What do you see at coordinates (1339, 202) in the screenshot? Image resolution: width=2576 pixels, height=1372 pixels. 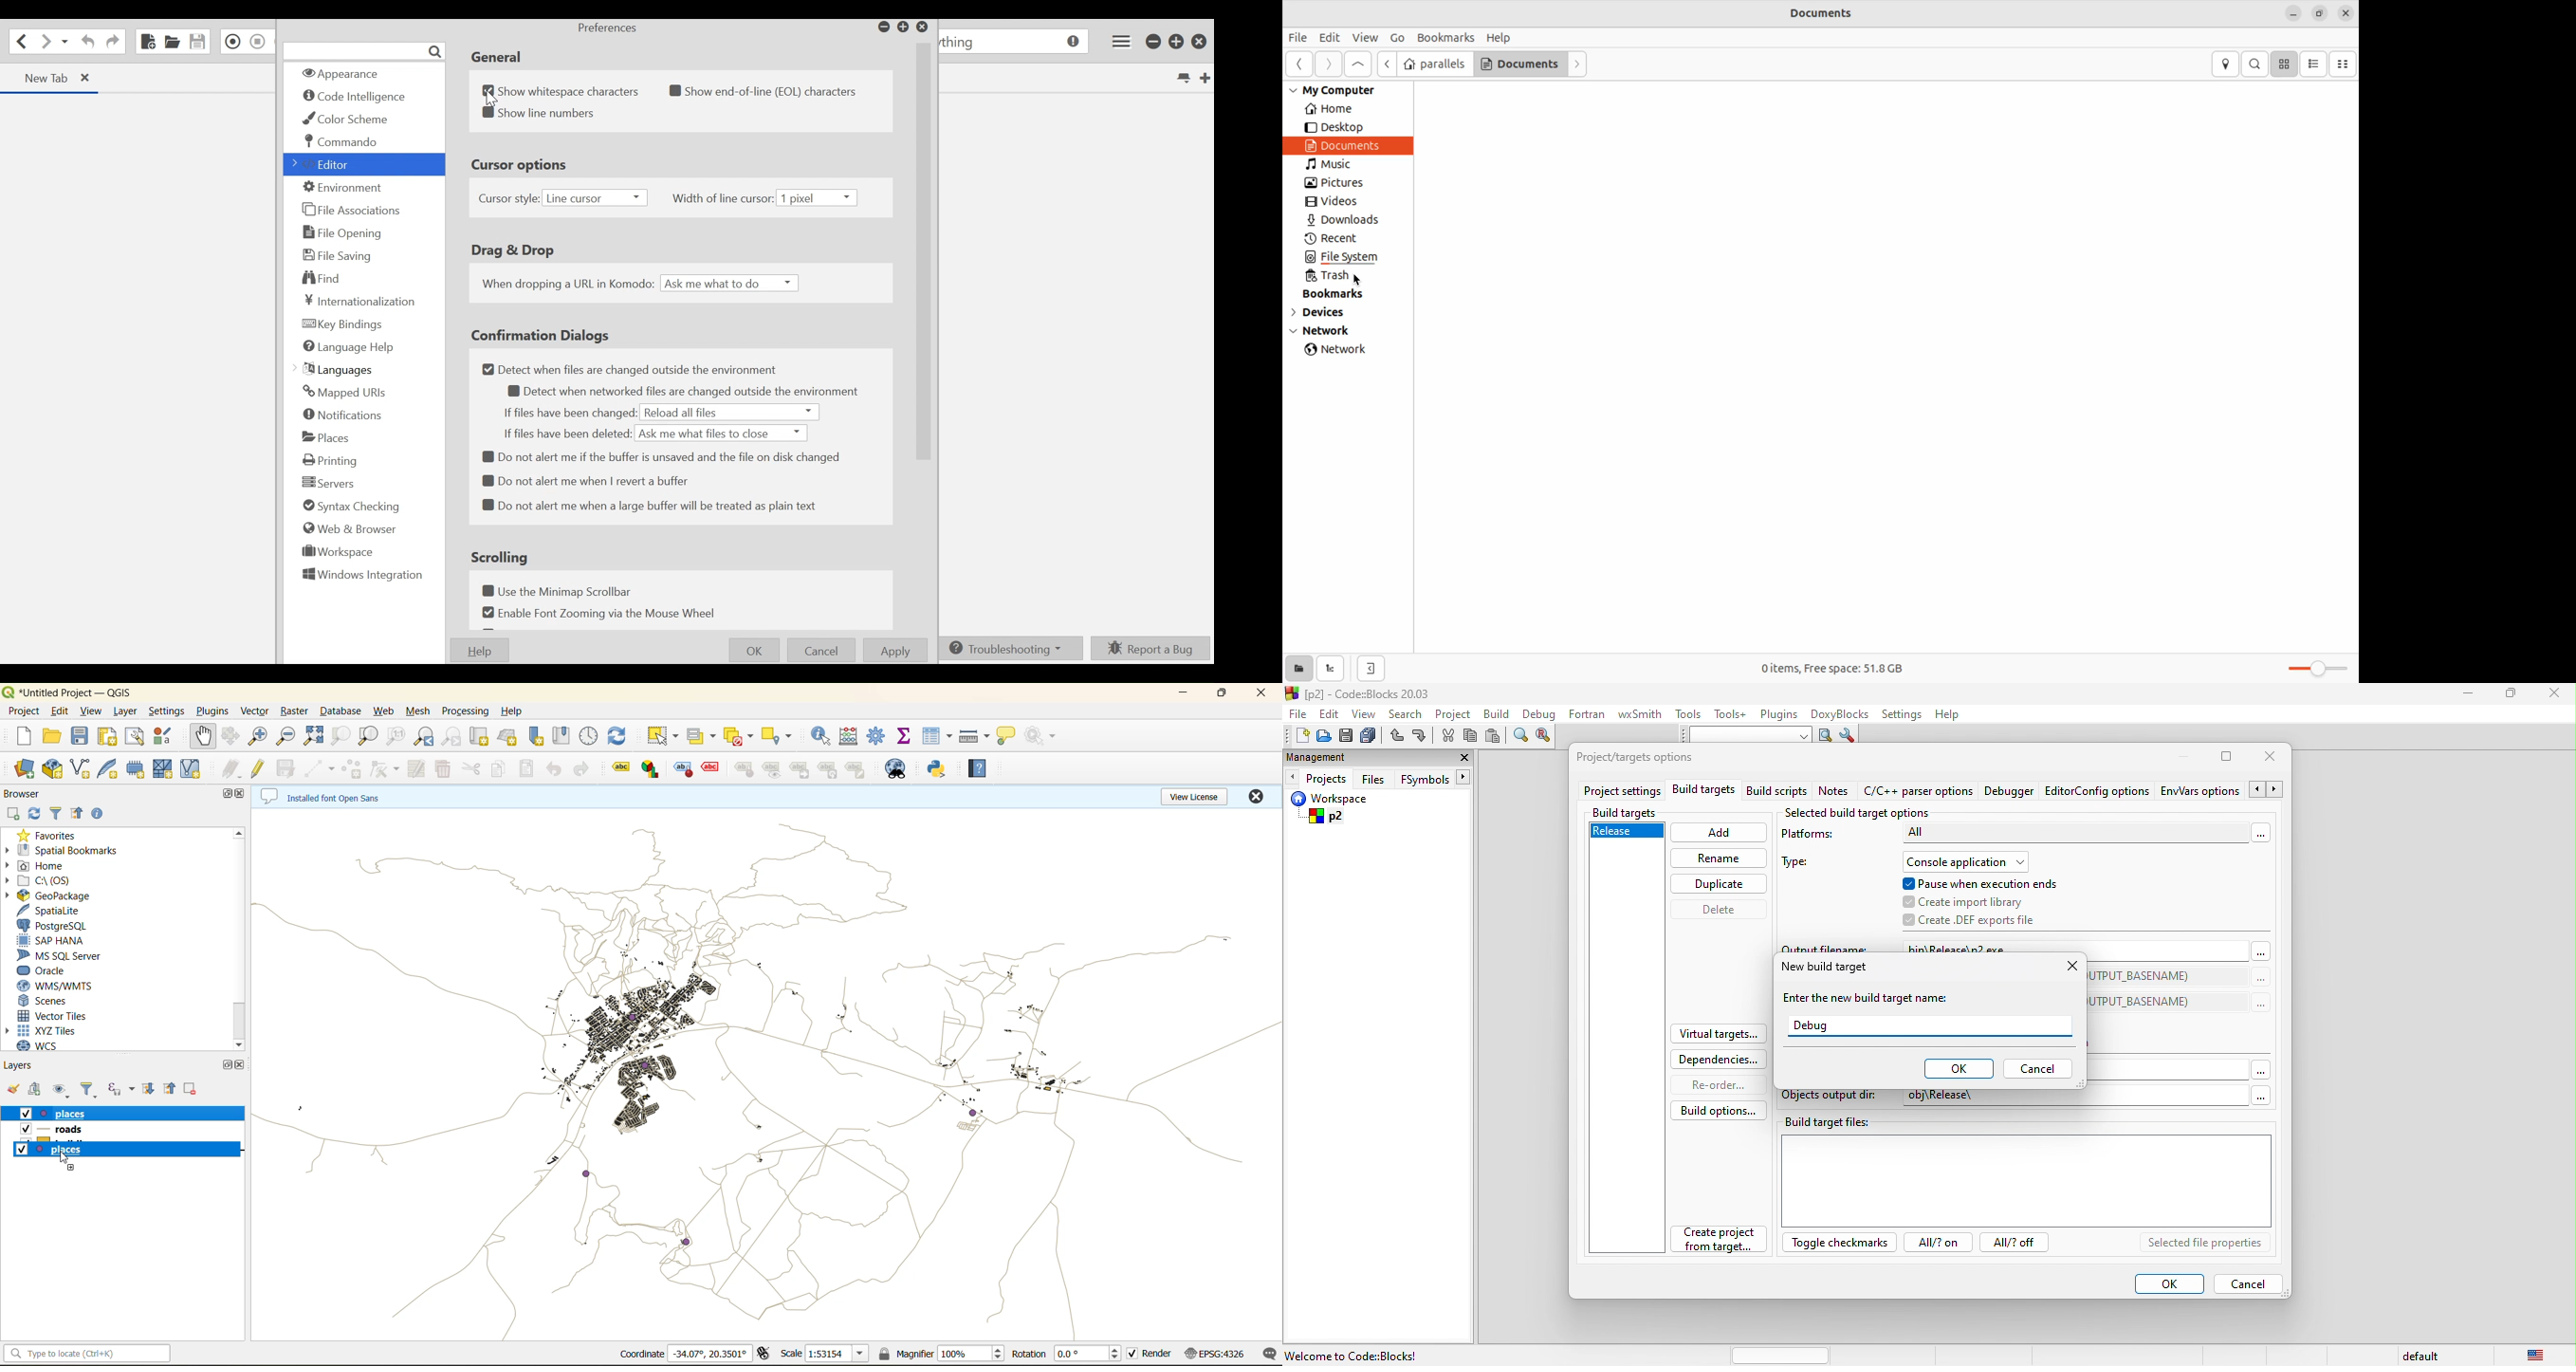 I see `videos` at bounding box center [1339, 202].